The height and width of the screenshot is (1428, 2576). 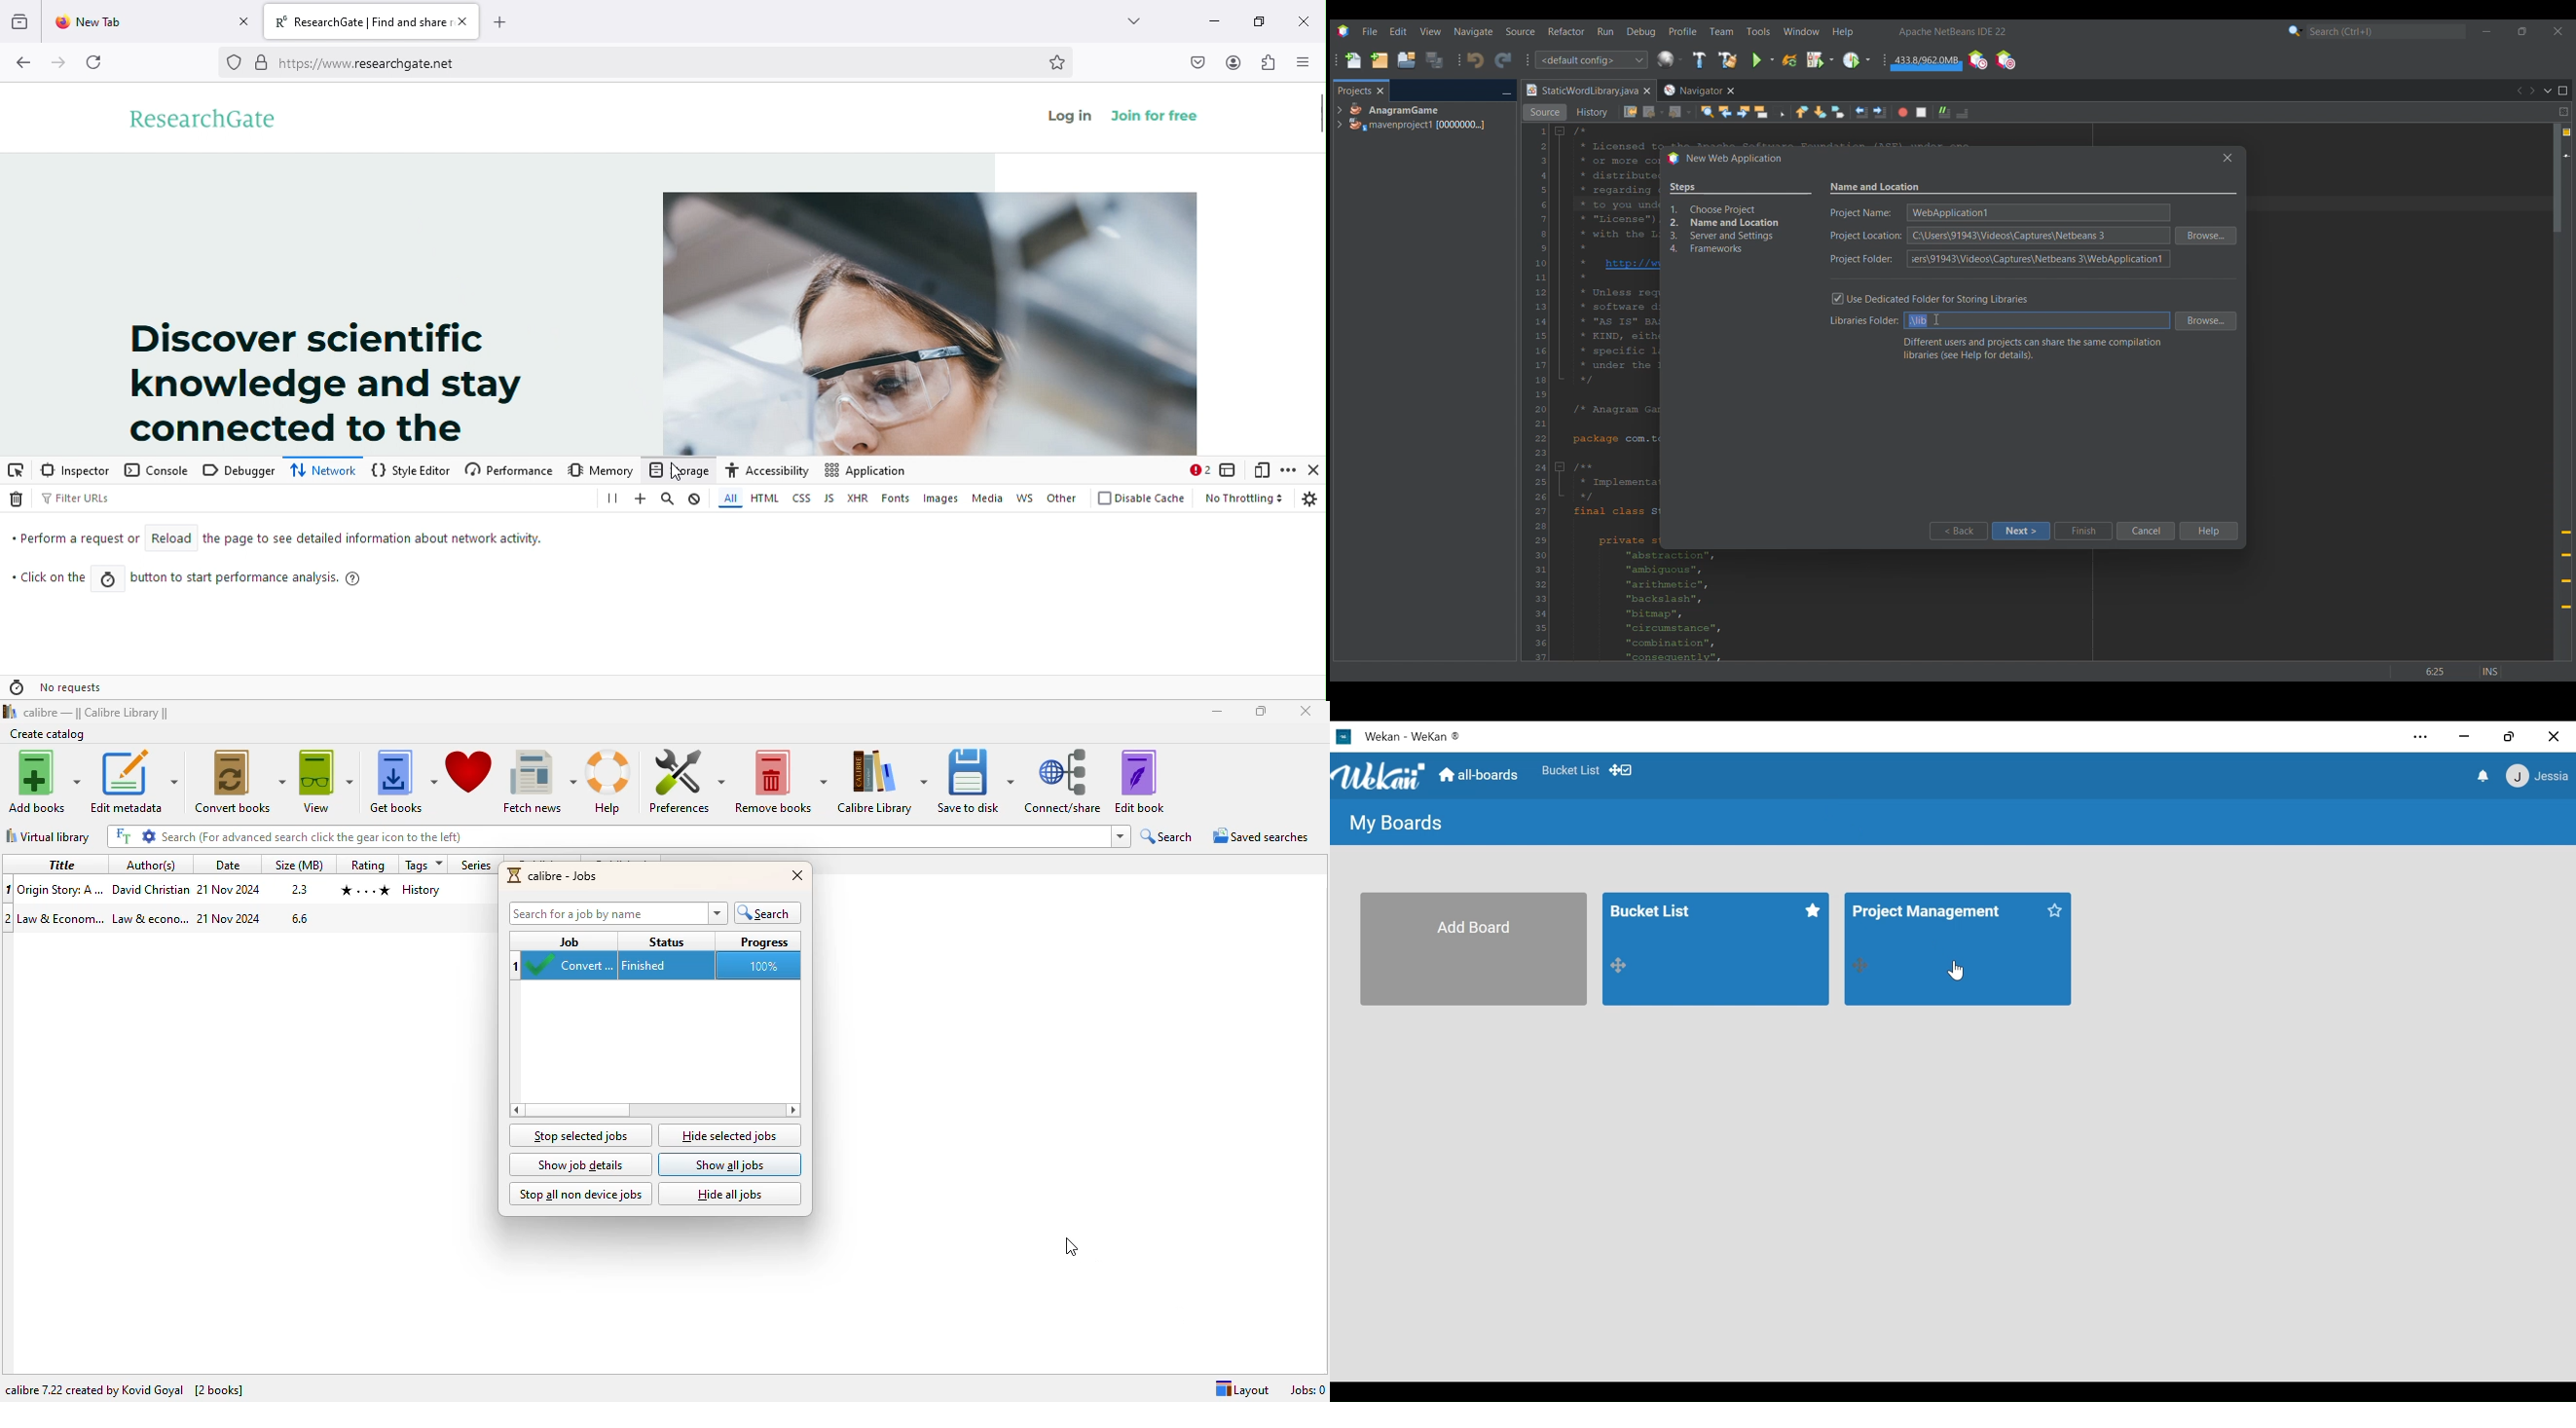 I want to click on click to start this board, so click(x=2059, y=910).